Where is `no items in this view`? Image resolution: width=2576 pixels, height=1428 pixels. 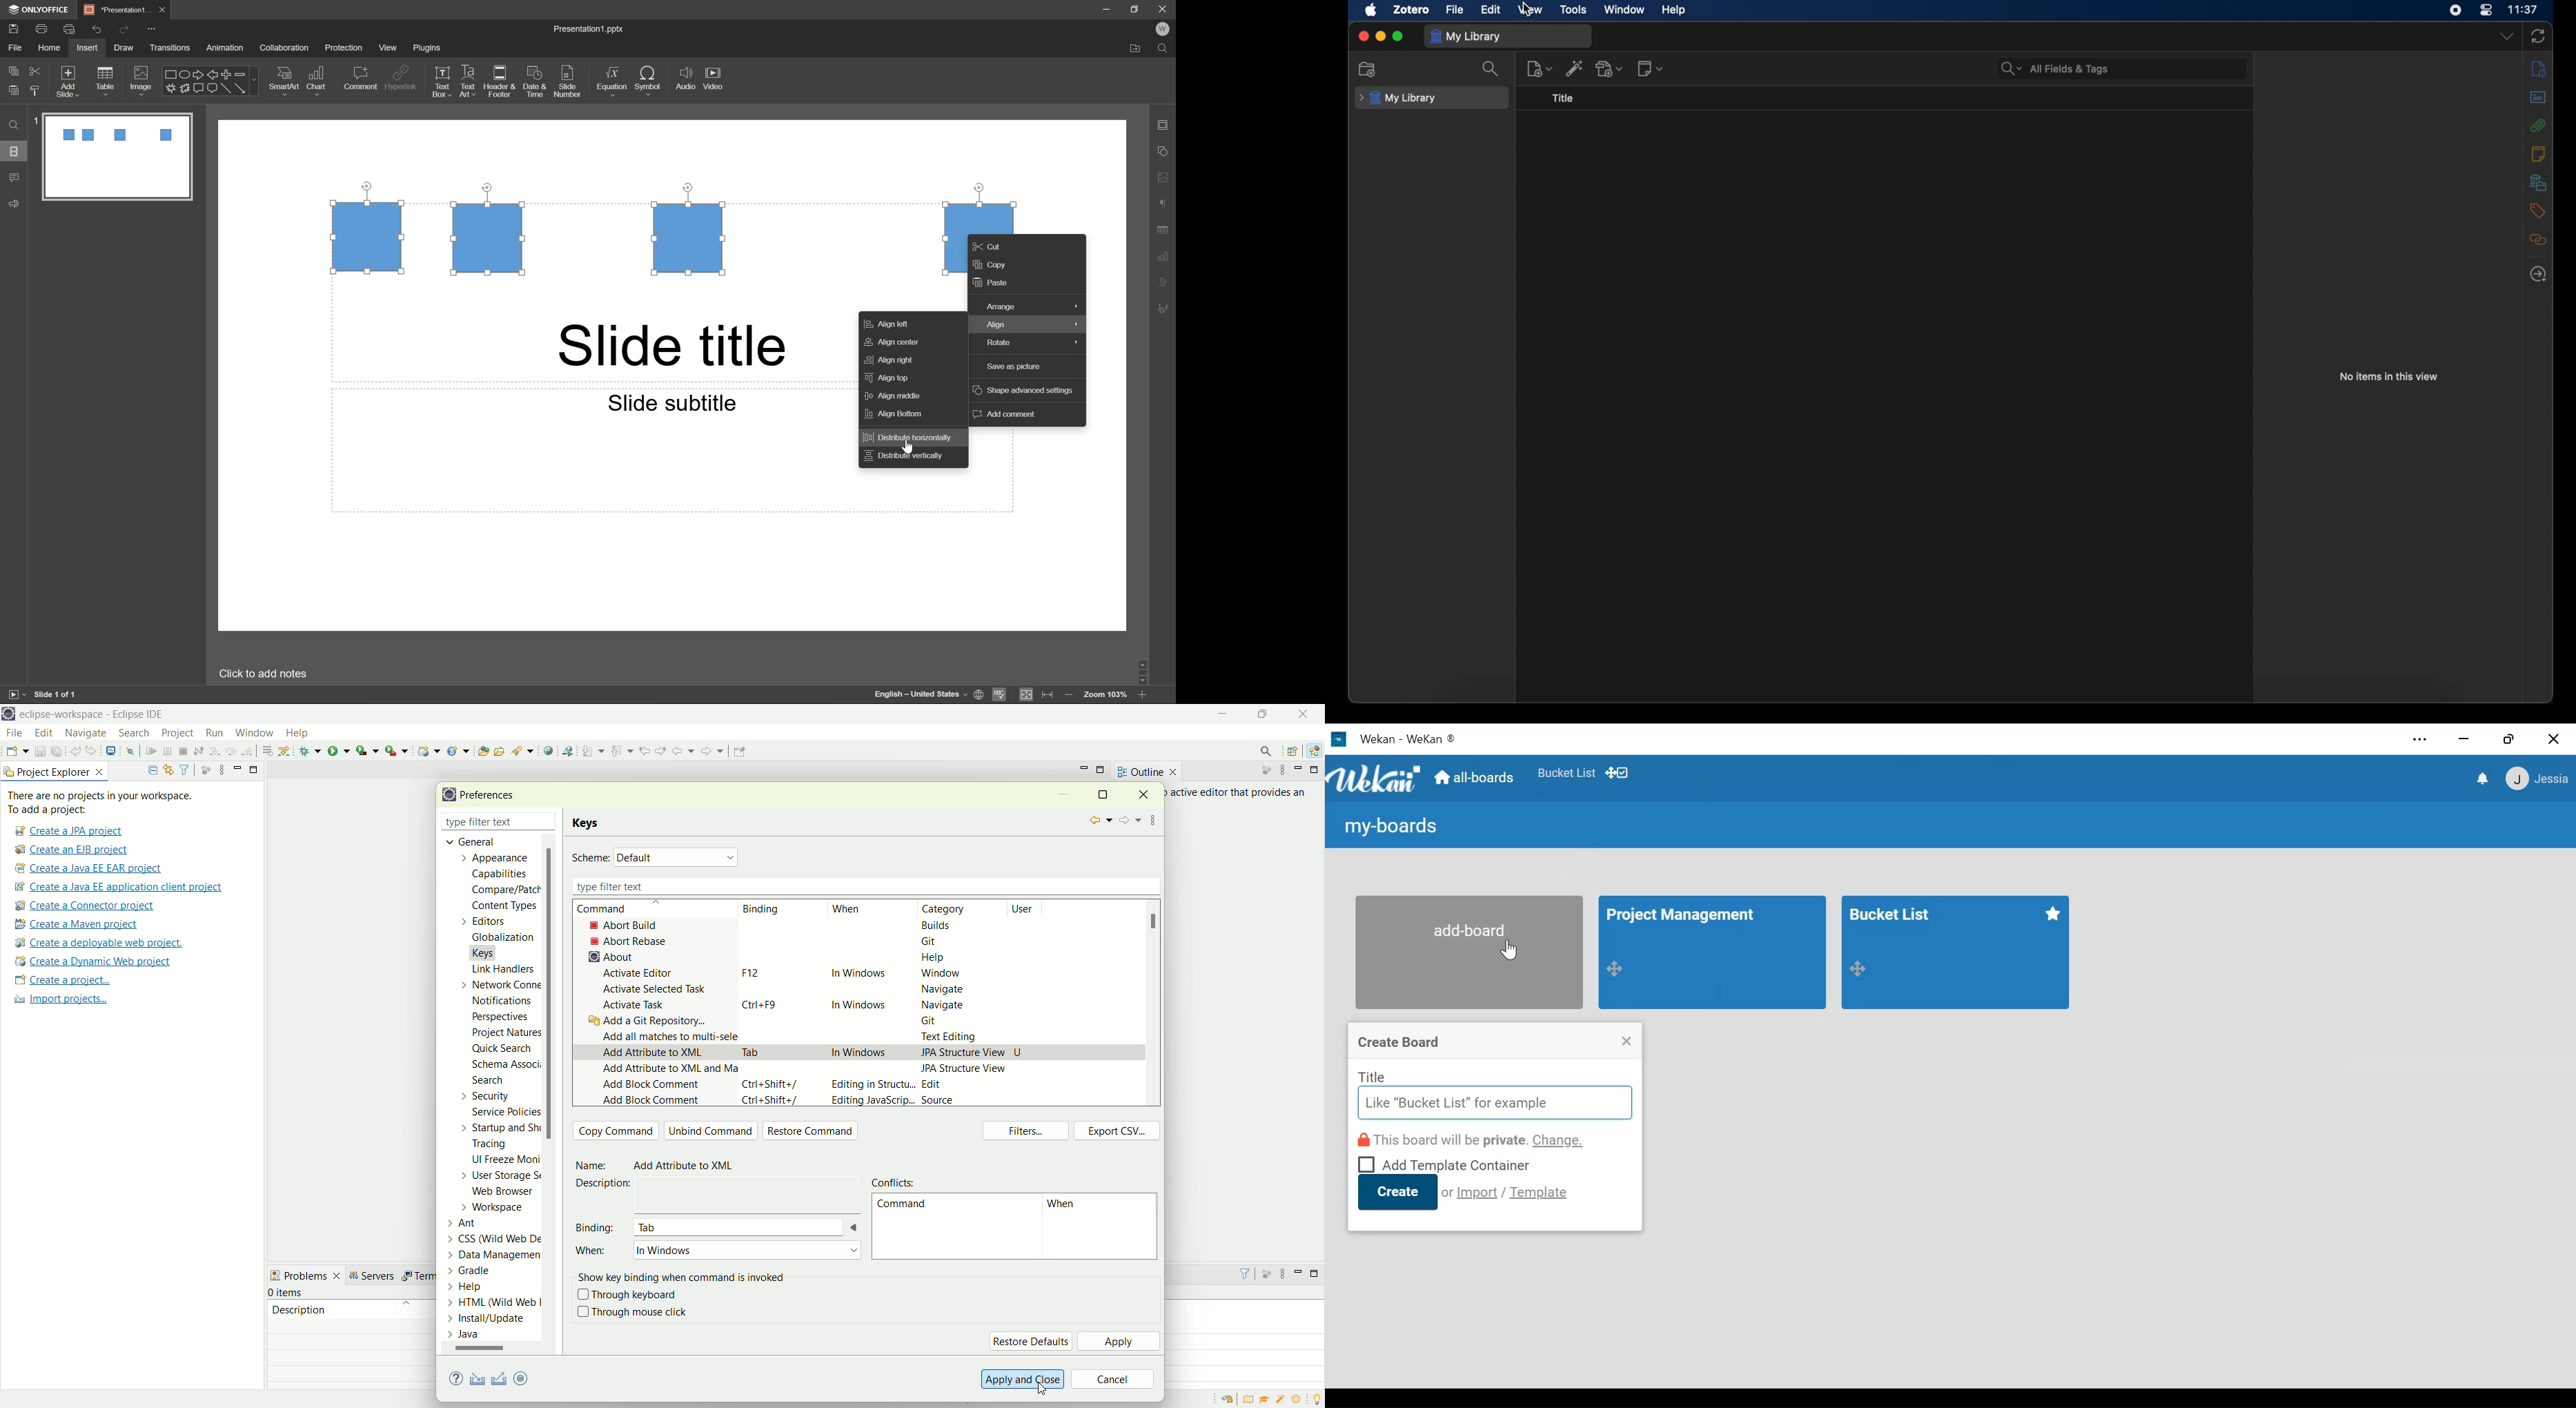 no items in this view is located at coordinates (2389, 375).